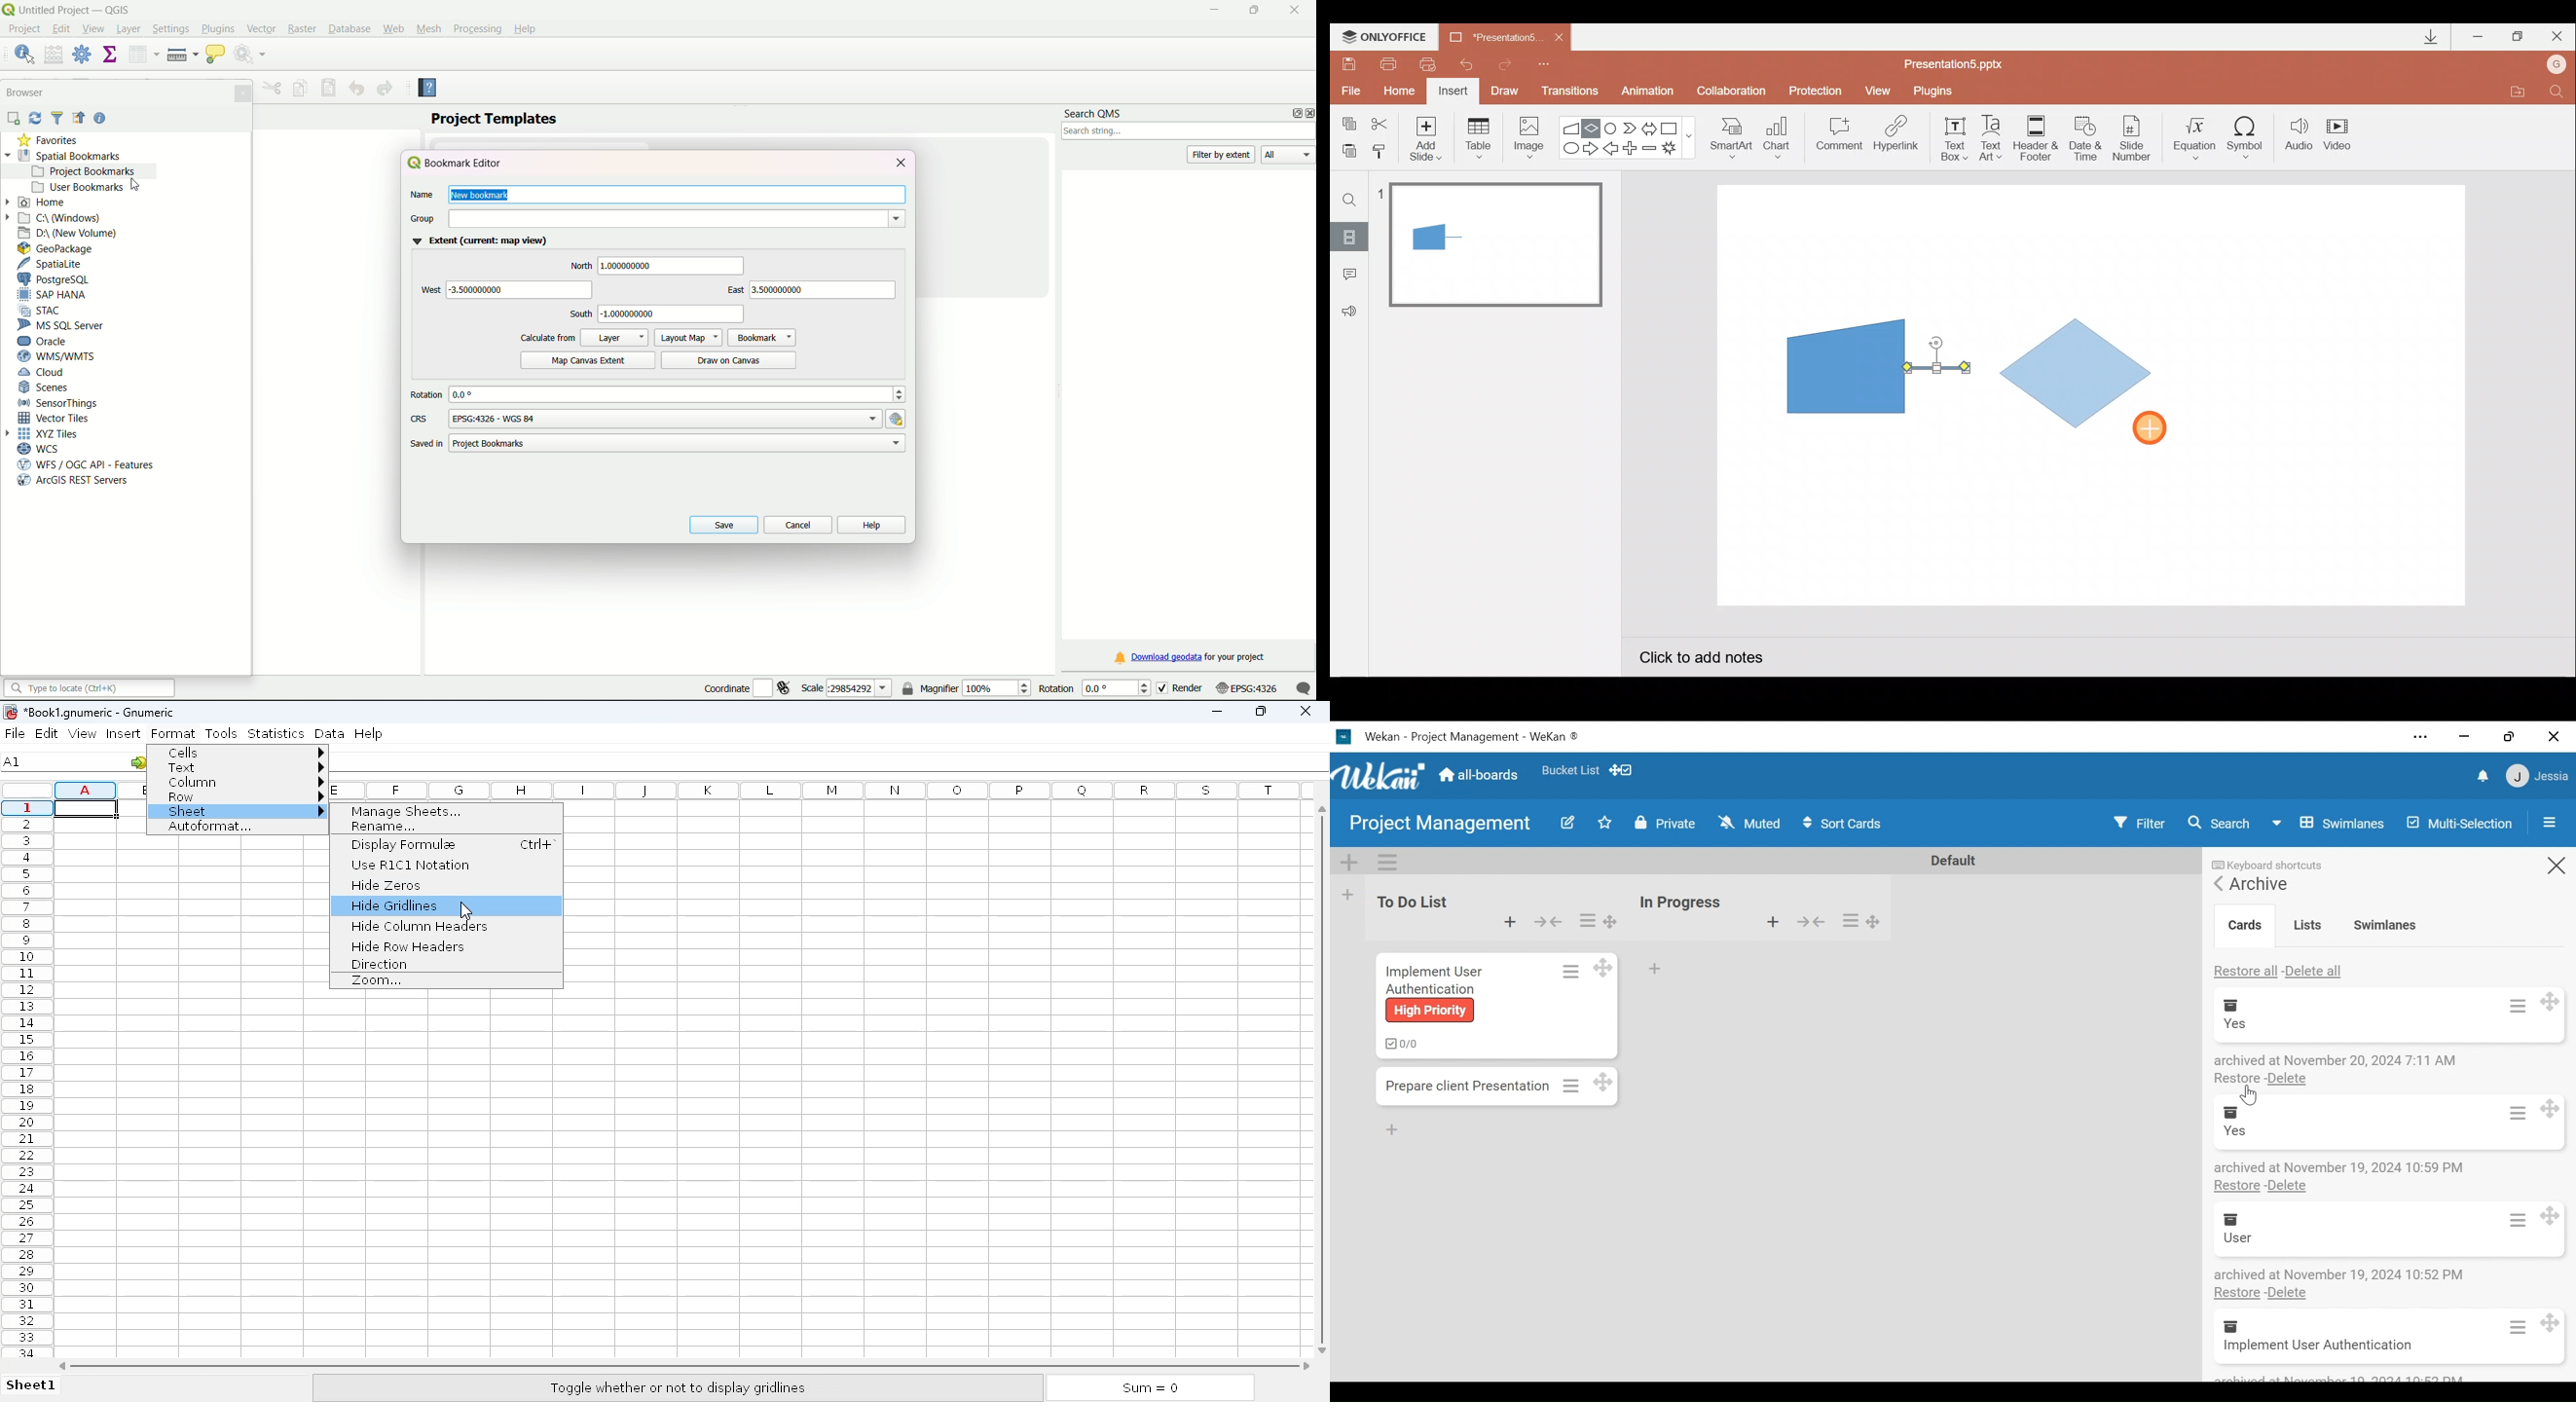  Describe the element at coordinates (1570, 971) in the screenshot. I see `Card actions` at that location.